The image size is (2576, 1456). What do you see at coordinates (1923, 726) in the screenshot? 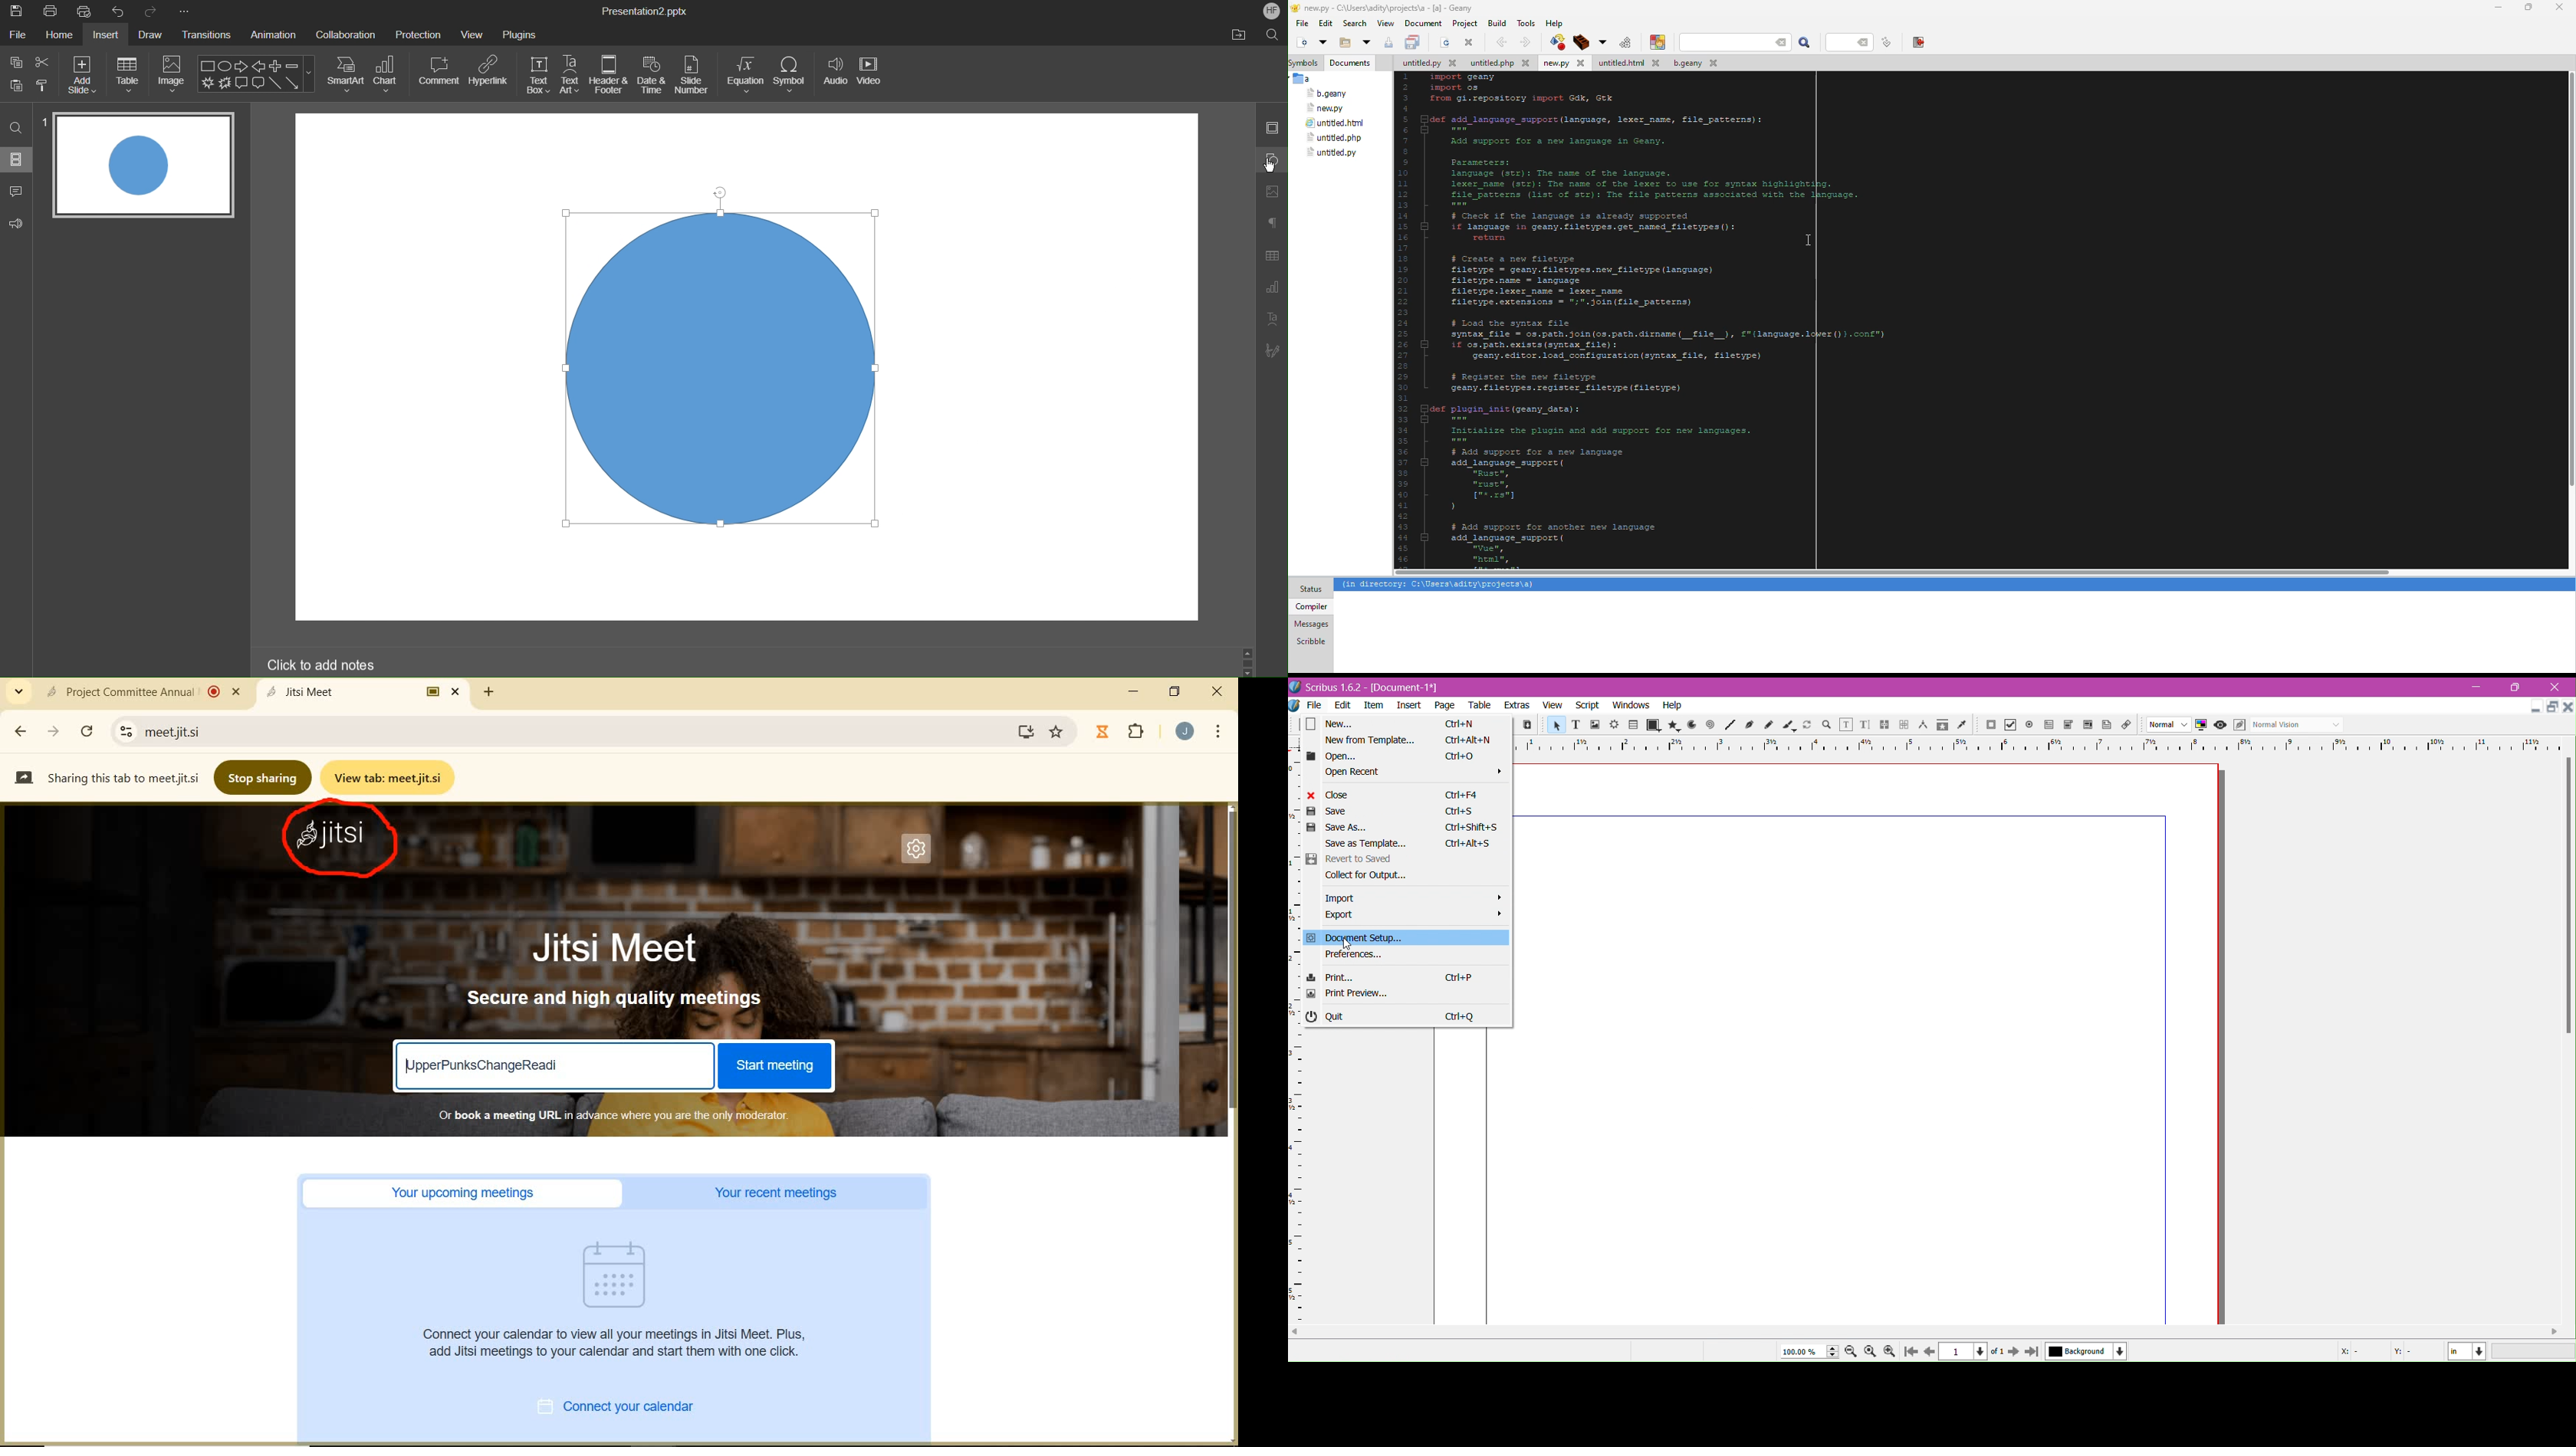
I see `measurements` at bounding box center [1923, 726].